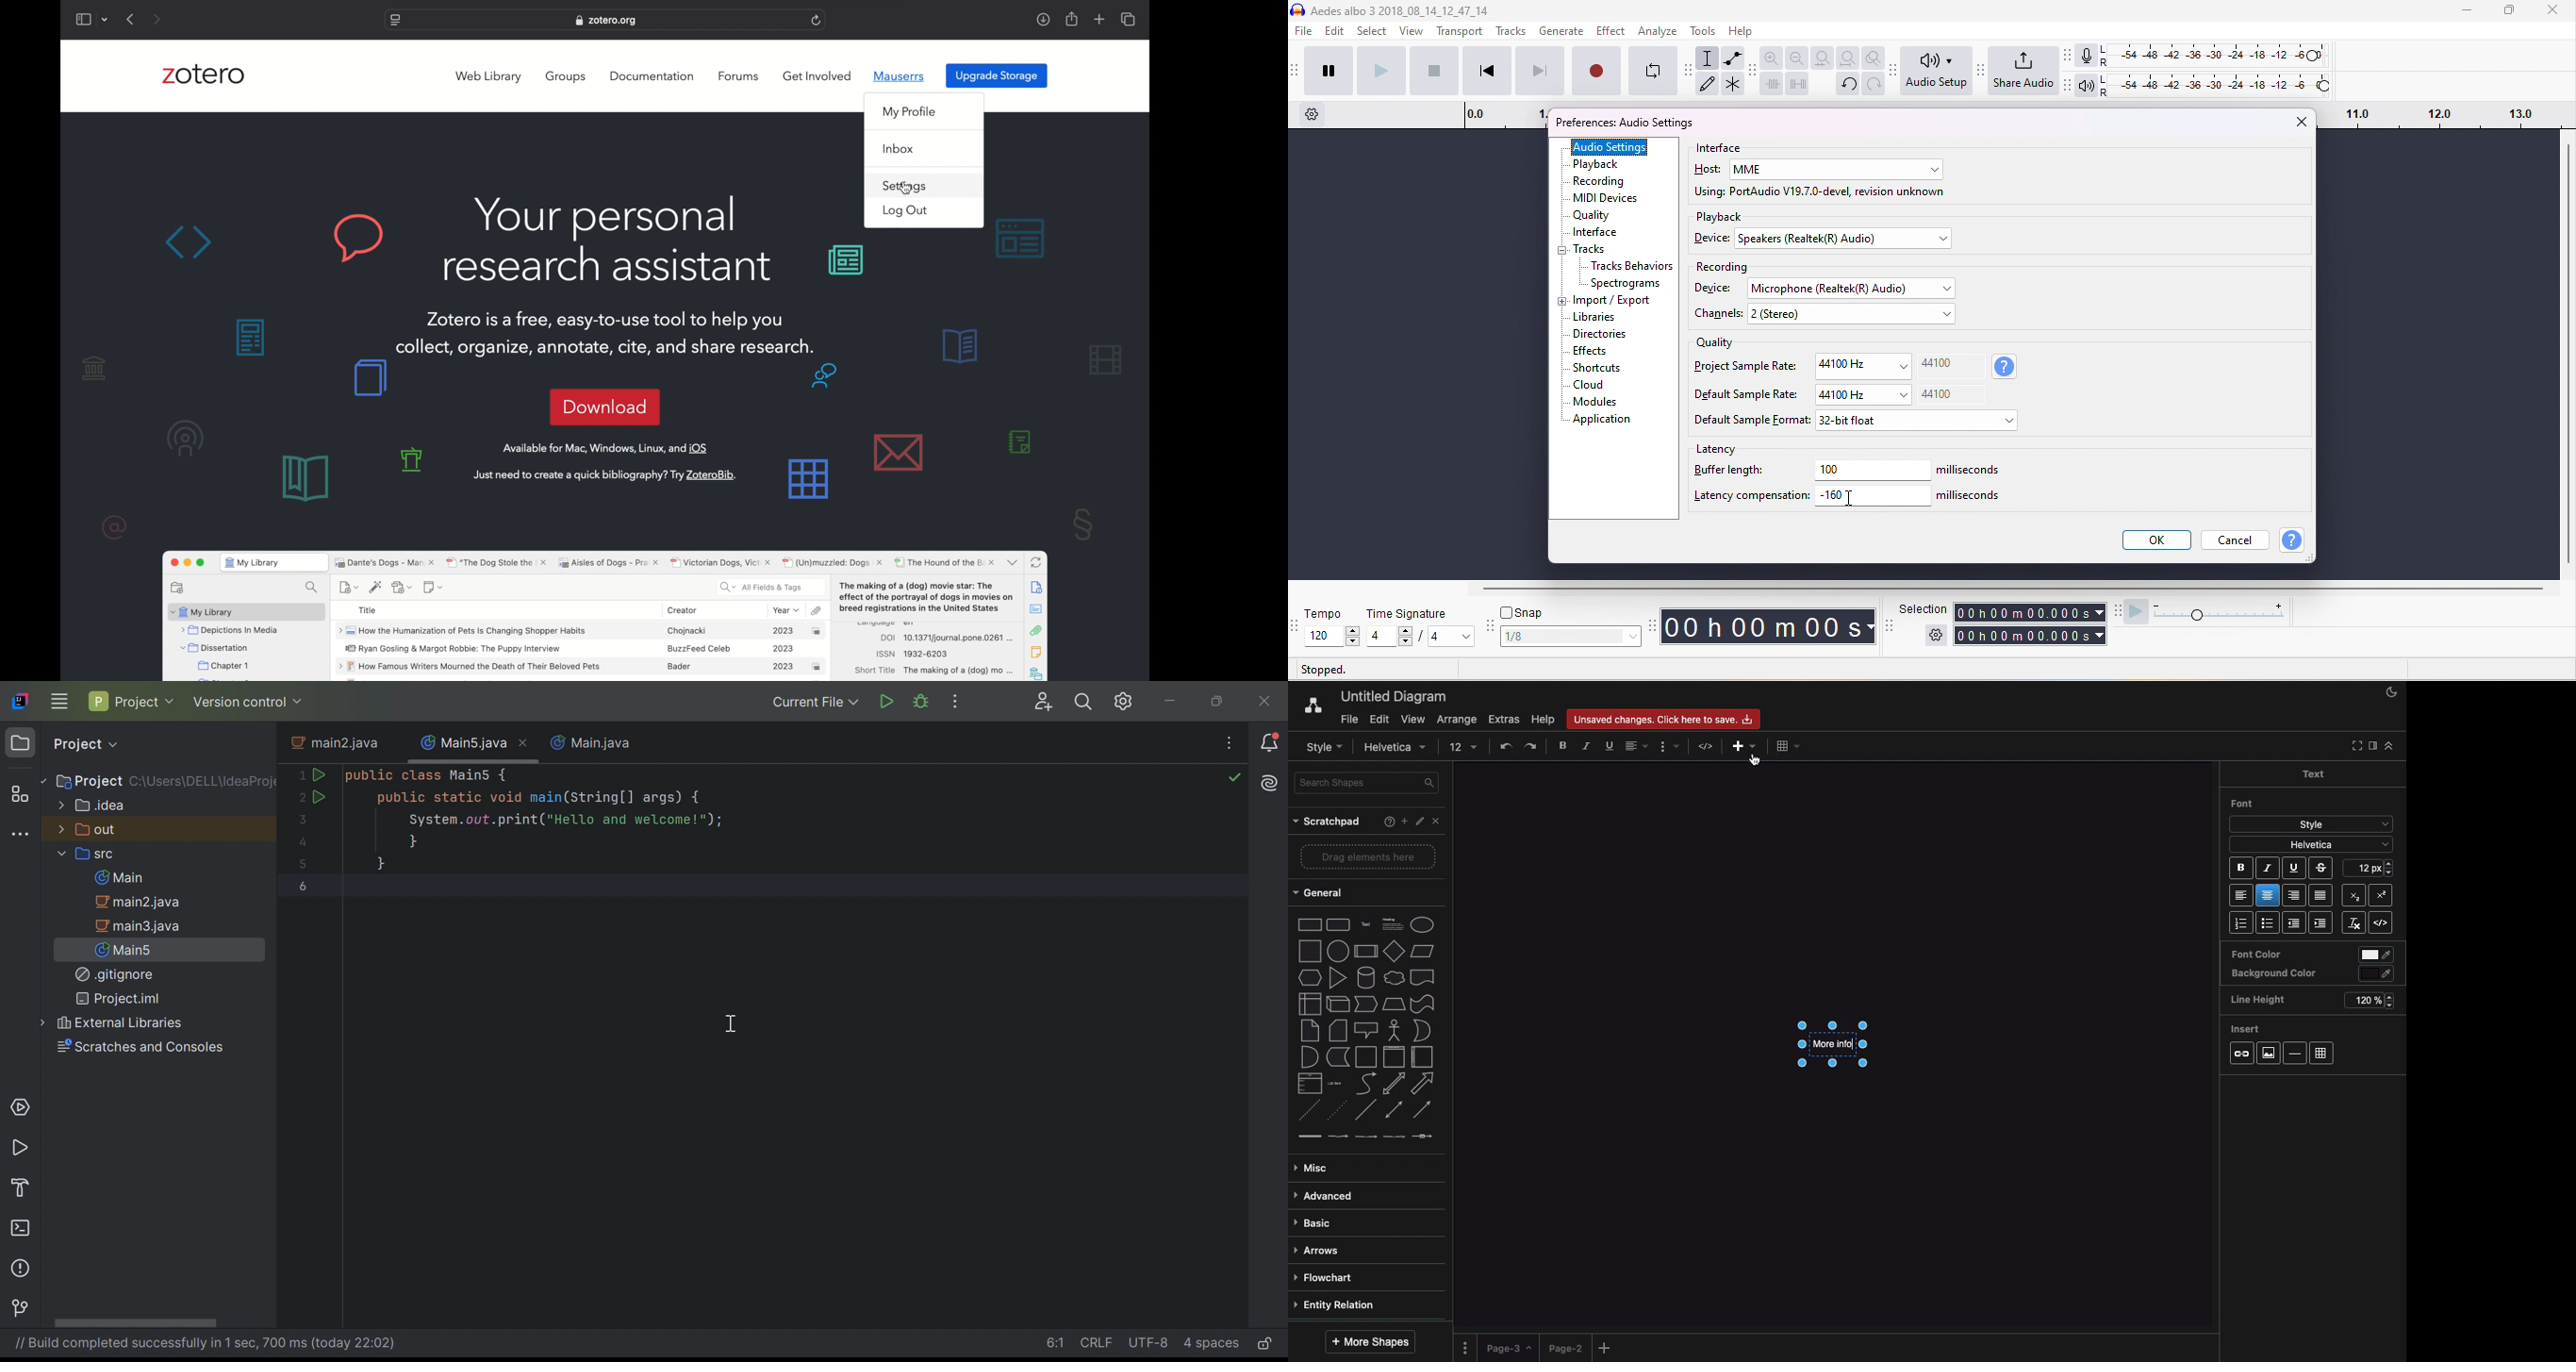 The height and width of the screenshot is (1372, 2576). What do you see at coordinates (1425, 1136) in the screenshot?
I see `connector with symbol` at bounding box center [1425, 1136].